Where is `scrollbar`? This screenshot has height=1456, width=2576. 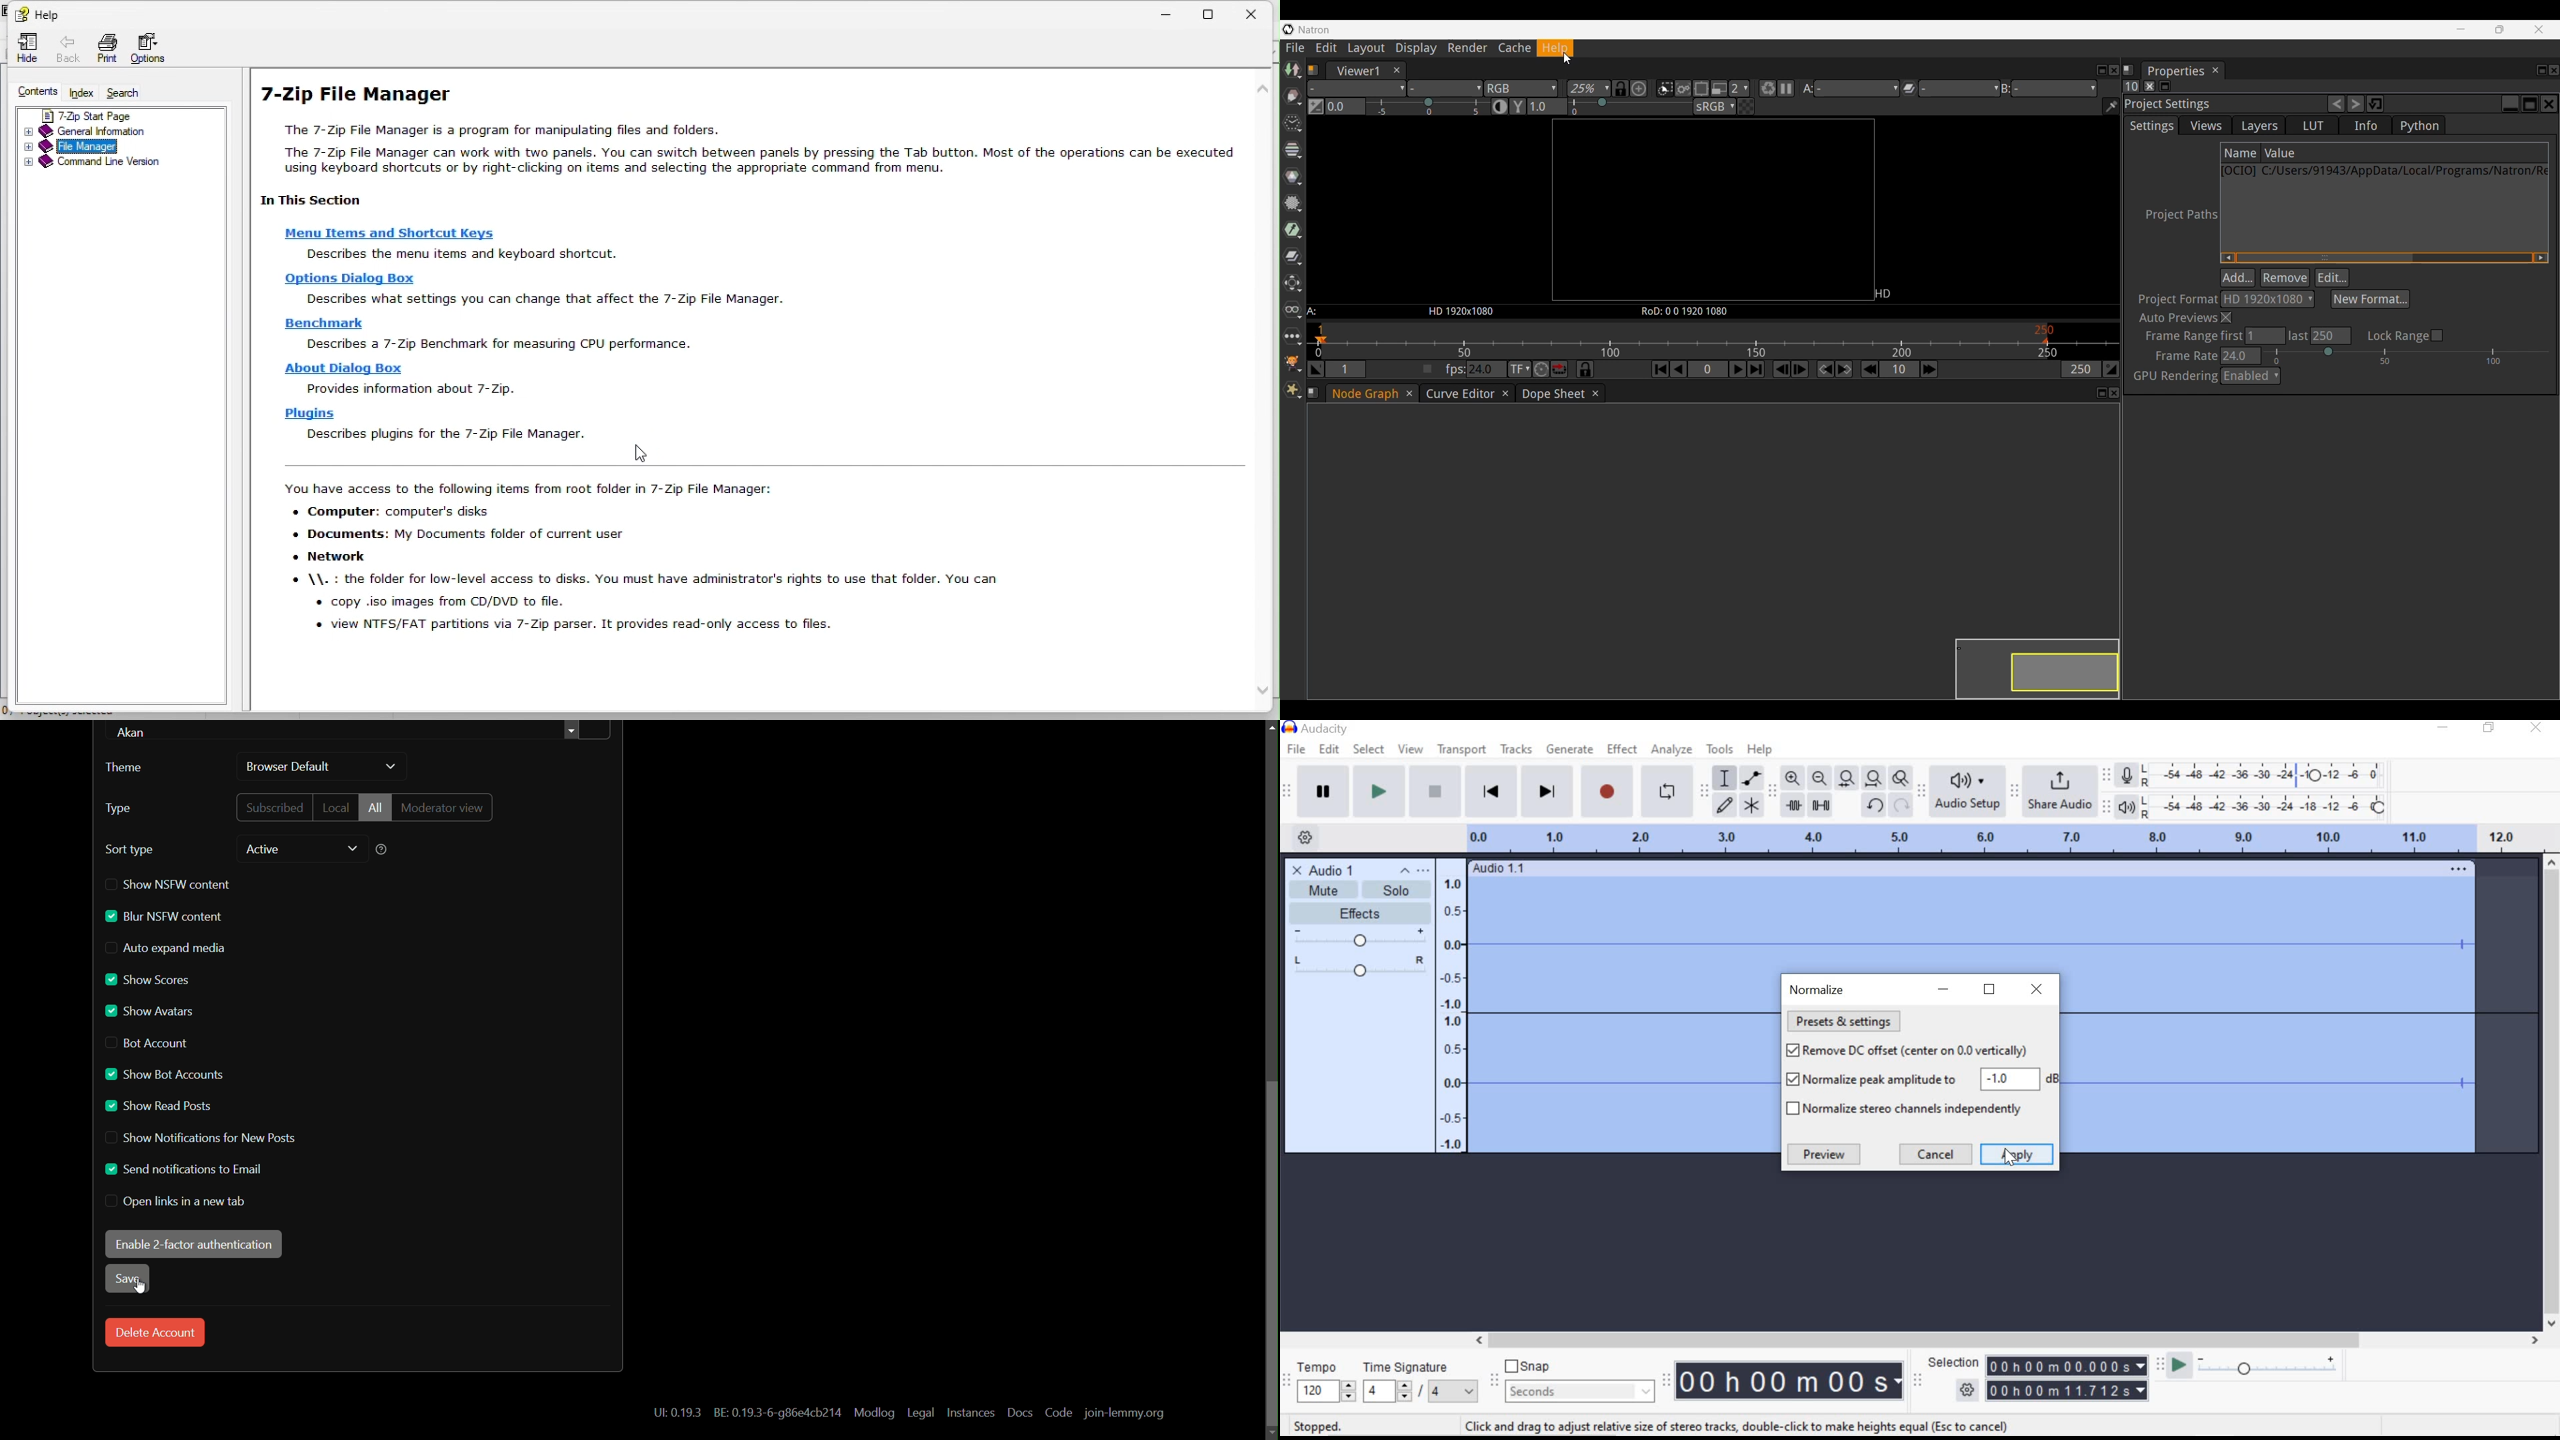
scrollbar is located at coordinates (2552, 1093).